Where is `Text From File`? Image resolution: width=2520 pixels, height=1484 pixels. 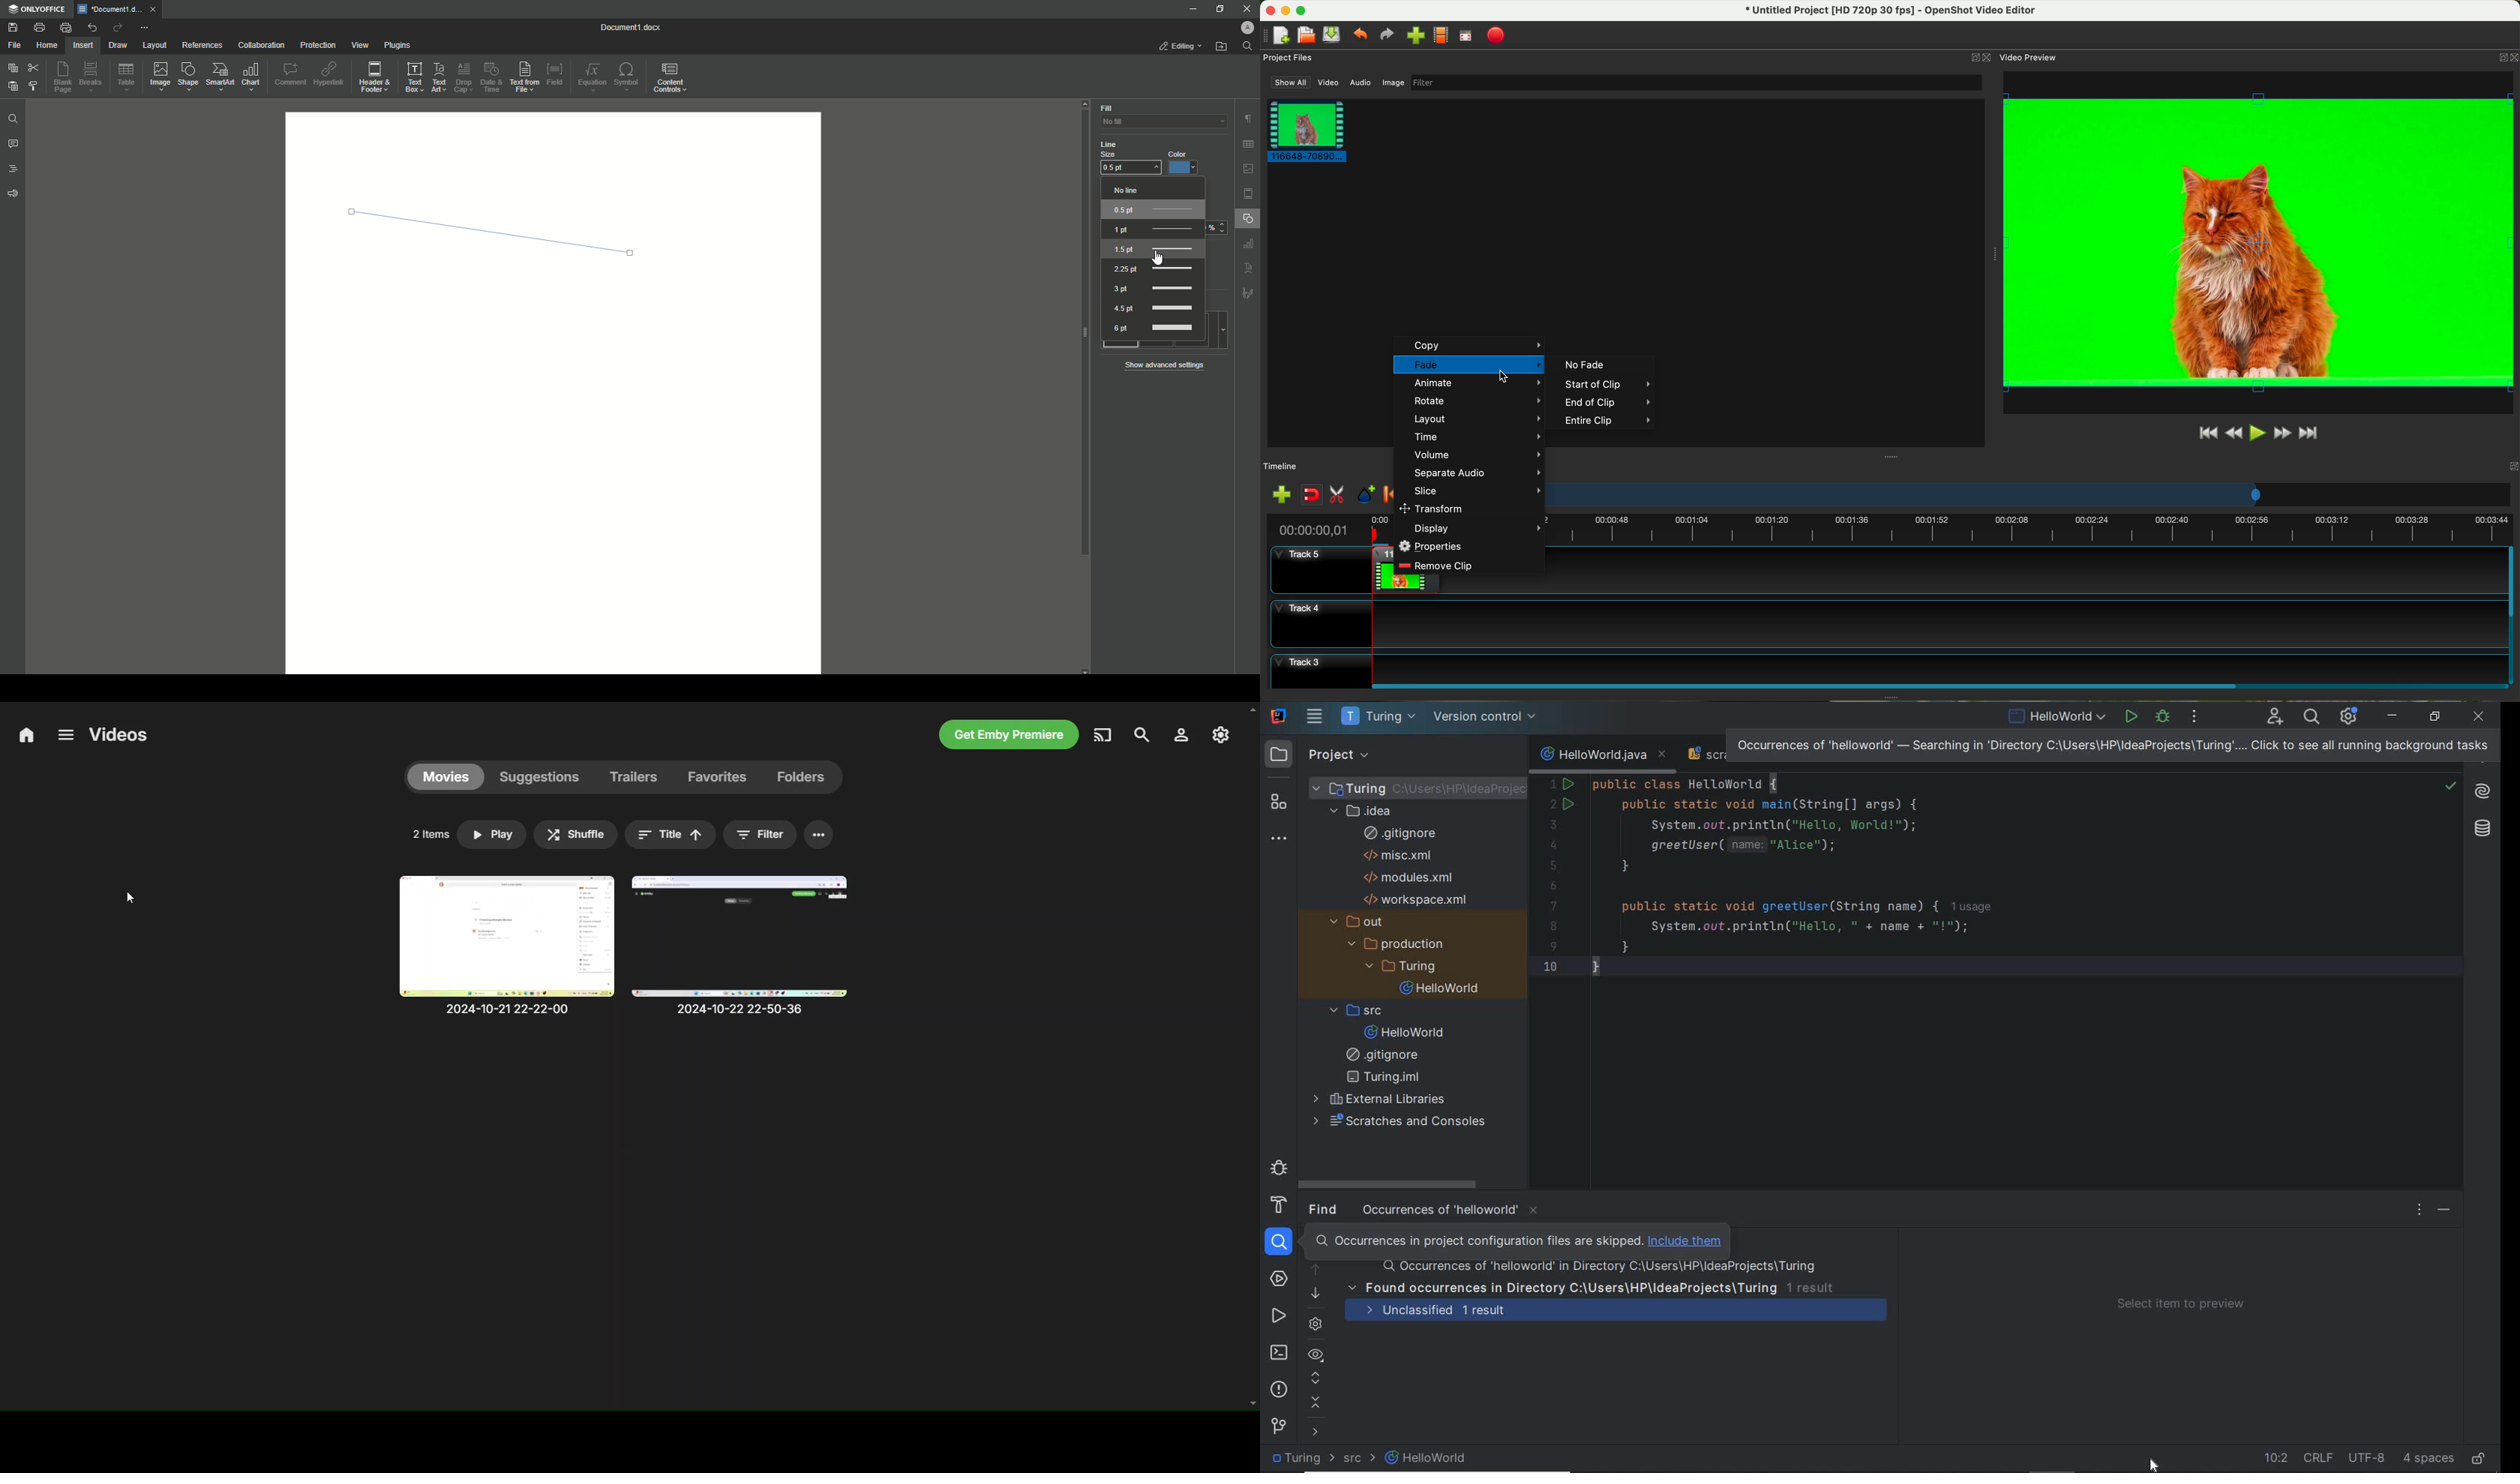
Text From File is located at coordinates (524, 77).